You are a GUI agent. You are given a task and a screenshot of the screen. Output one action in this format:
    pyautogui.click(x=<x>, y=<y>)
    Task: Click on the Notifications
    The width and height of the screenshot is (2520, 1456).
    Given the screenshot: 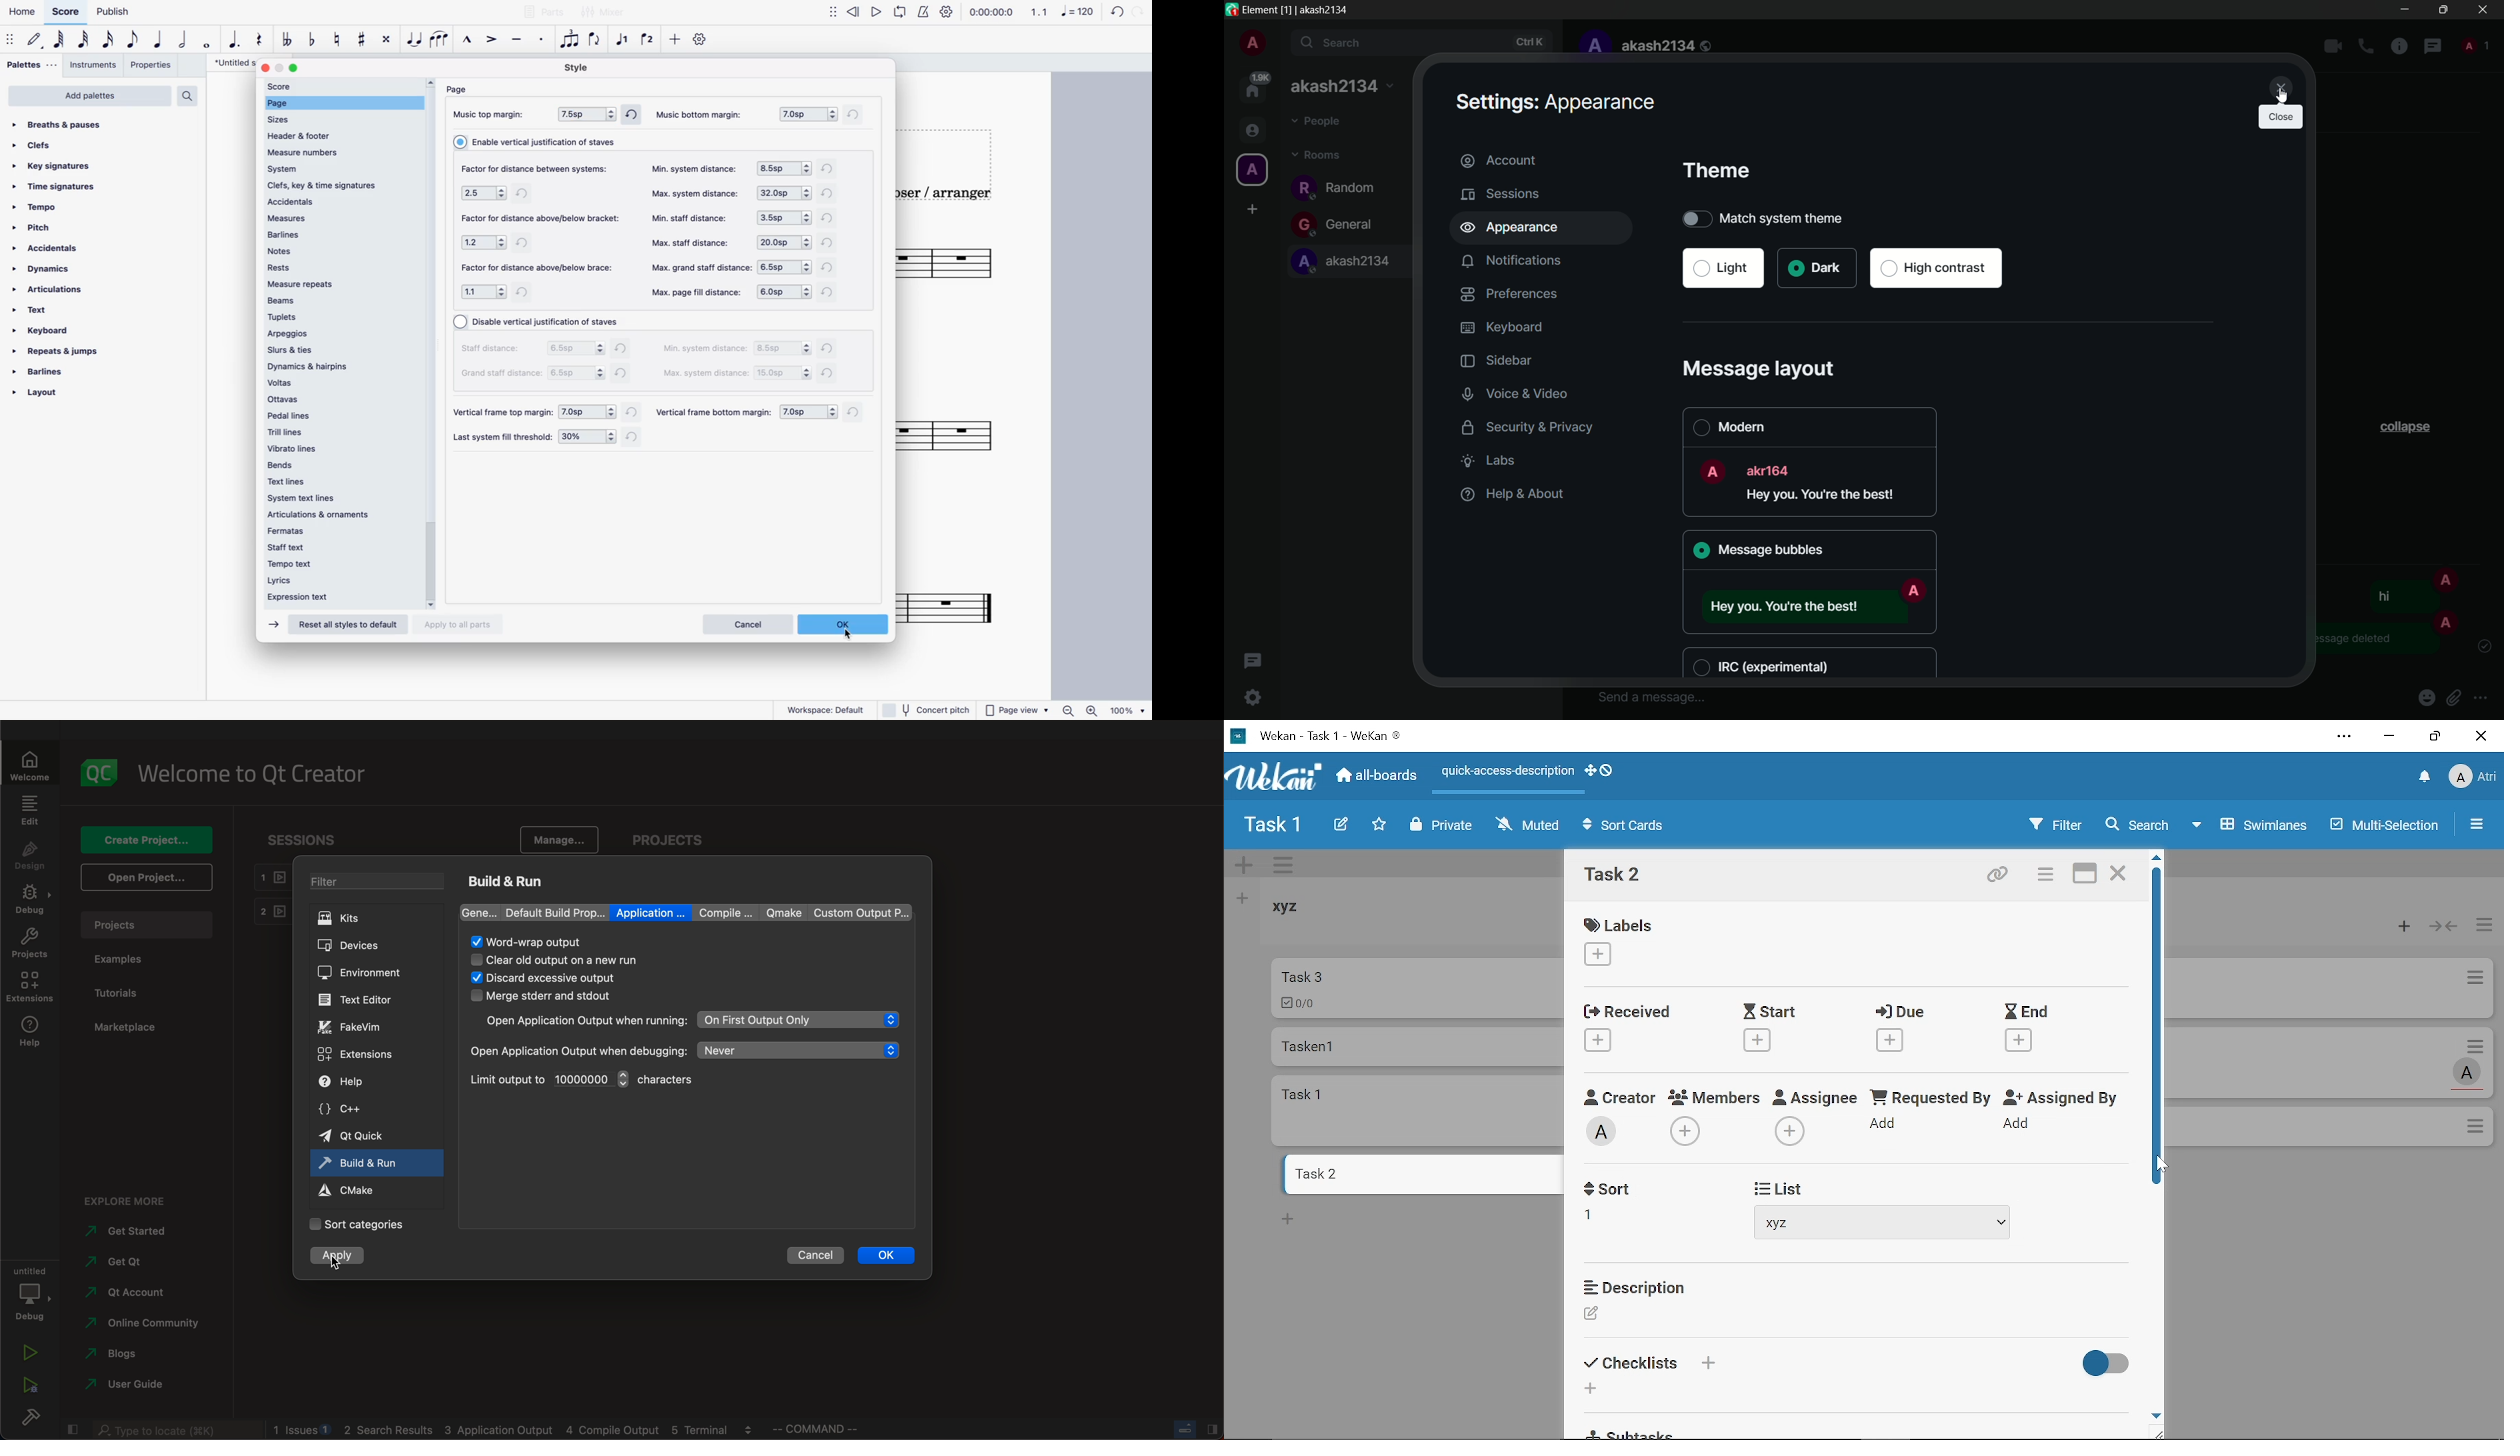 What is the action you would take?
    pyautogui.click(x=2425, y=778)
    